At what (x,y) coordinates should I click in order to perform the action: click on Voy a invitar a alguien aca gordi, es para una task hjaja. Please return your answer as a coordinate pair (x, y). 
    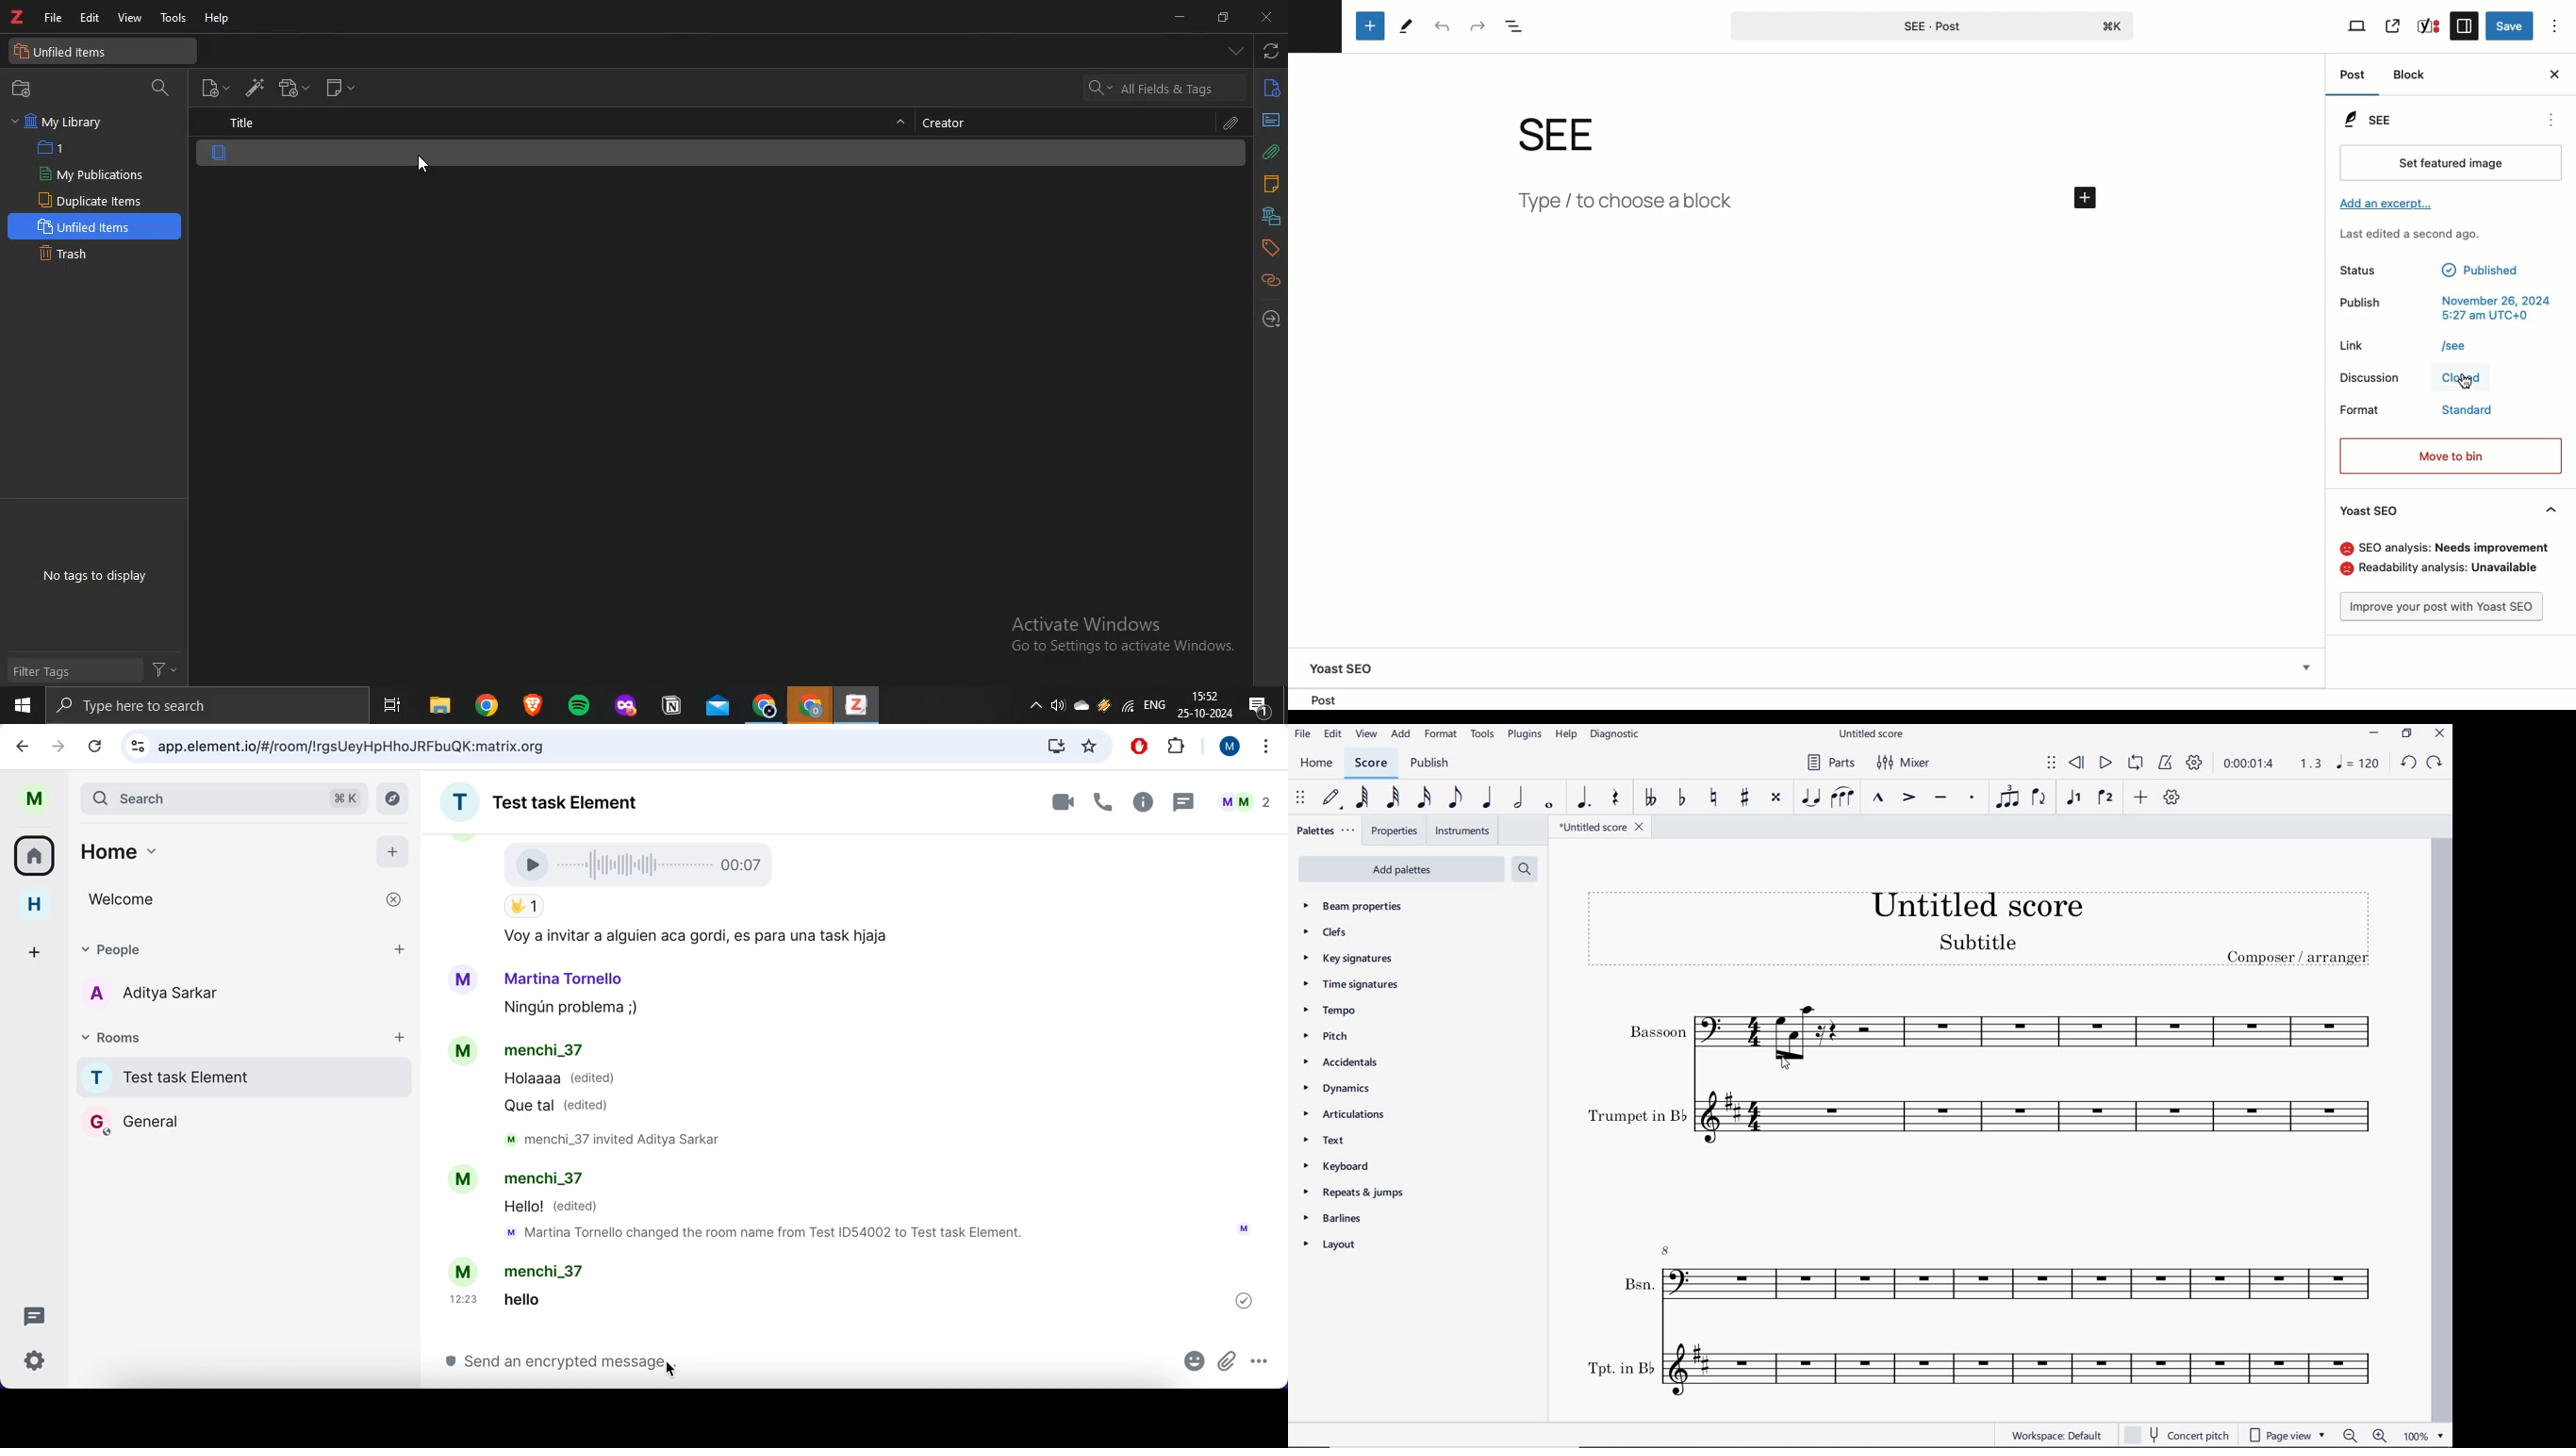
    Looking at the image, I should click on (692, 937).